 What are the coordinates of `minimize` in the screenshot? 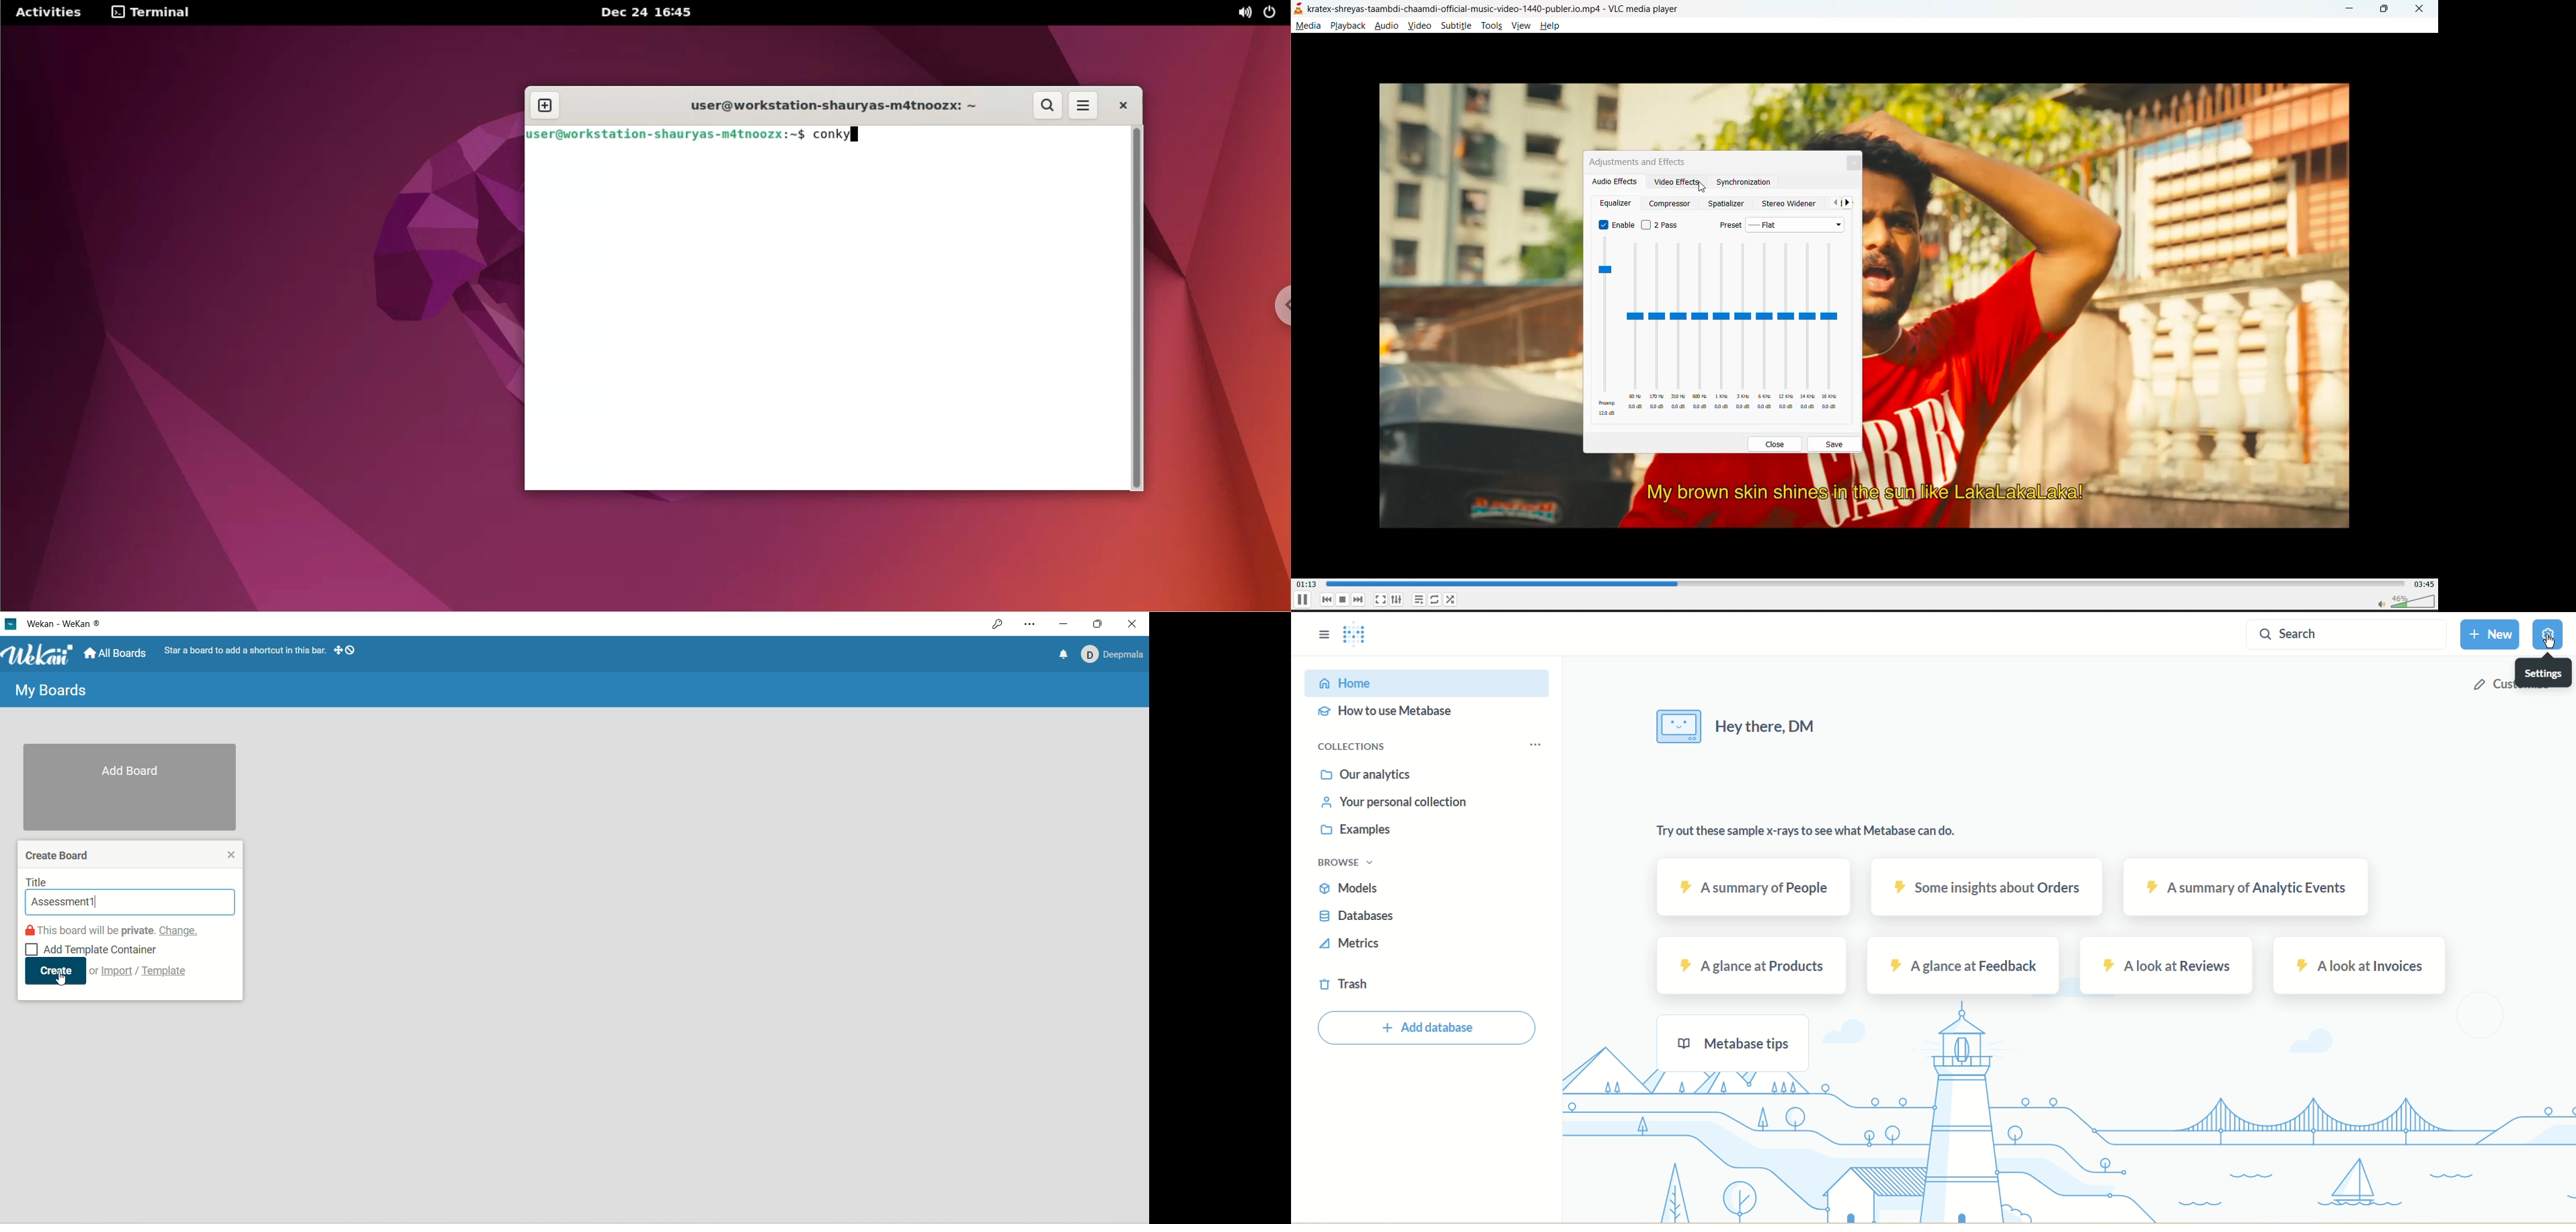 It's located at (2351, 8).